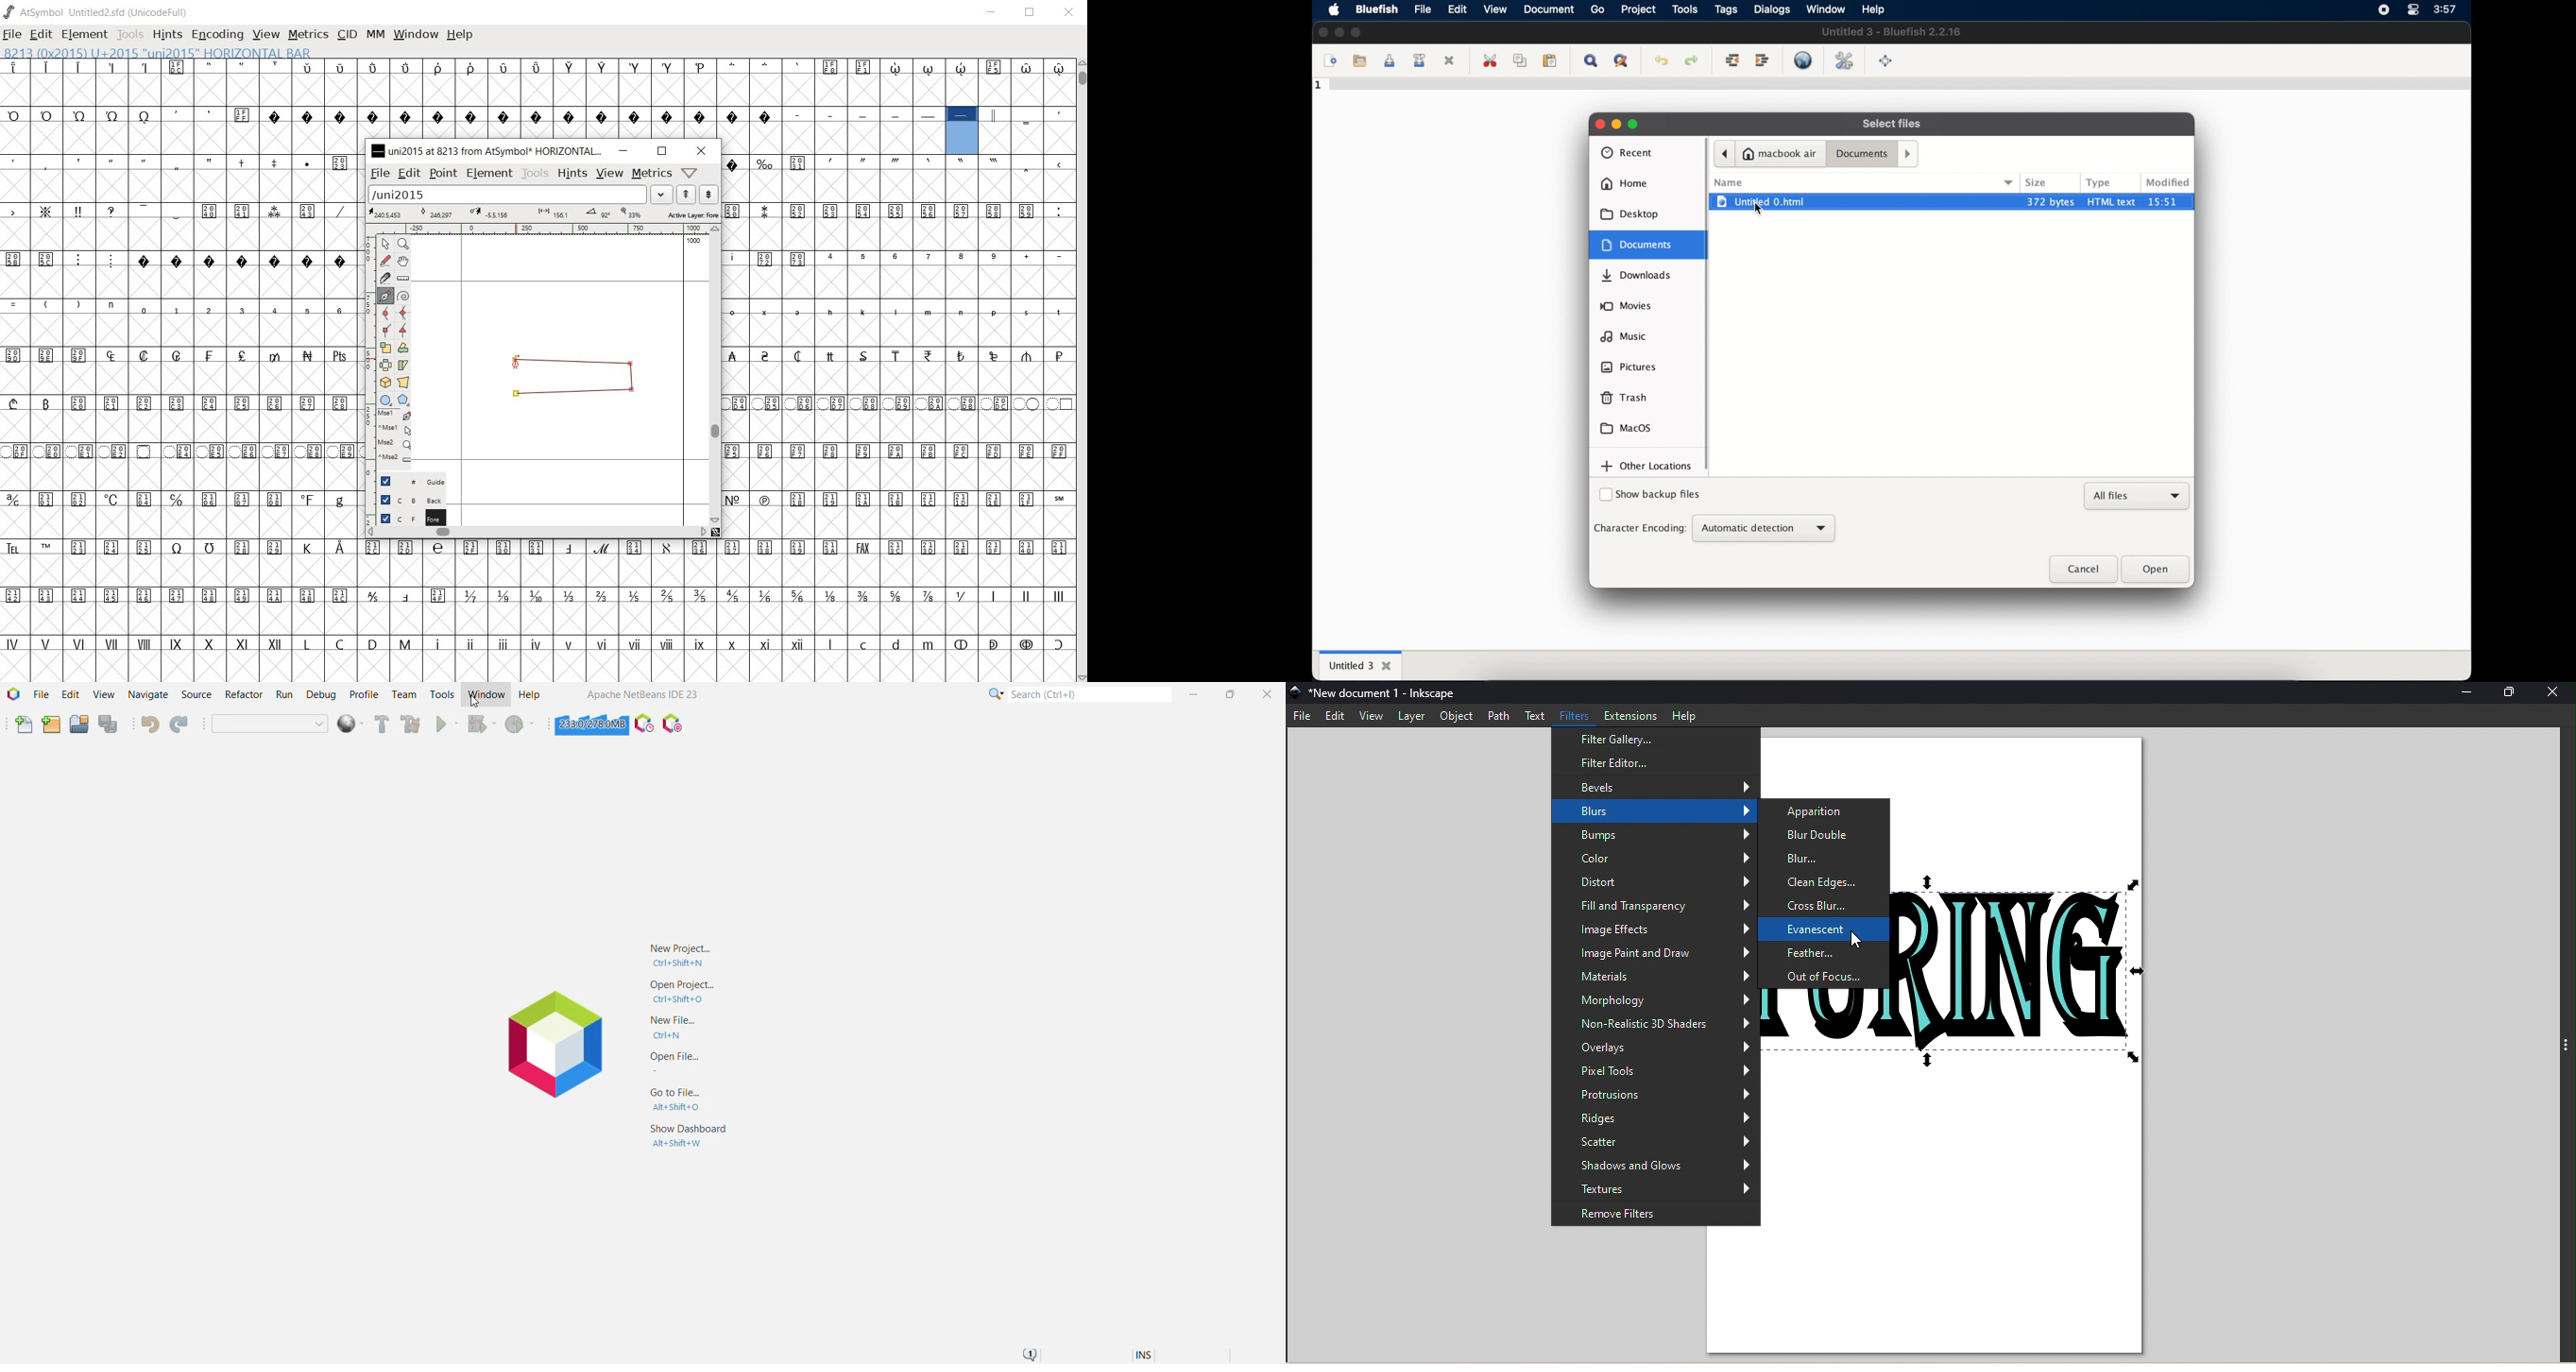 This screenshot has width=2576, height=1372. Describe the element at coordinates (405, 517) in the screenshot. I see `Foreground` at that location.